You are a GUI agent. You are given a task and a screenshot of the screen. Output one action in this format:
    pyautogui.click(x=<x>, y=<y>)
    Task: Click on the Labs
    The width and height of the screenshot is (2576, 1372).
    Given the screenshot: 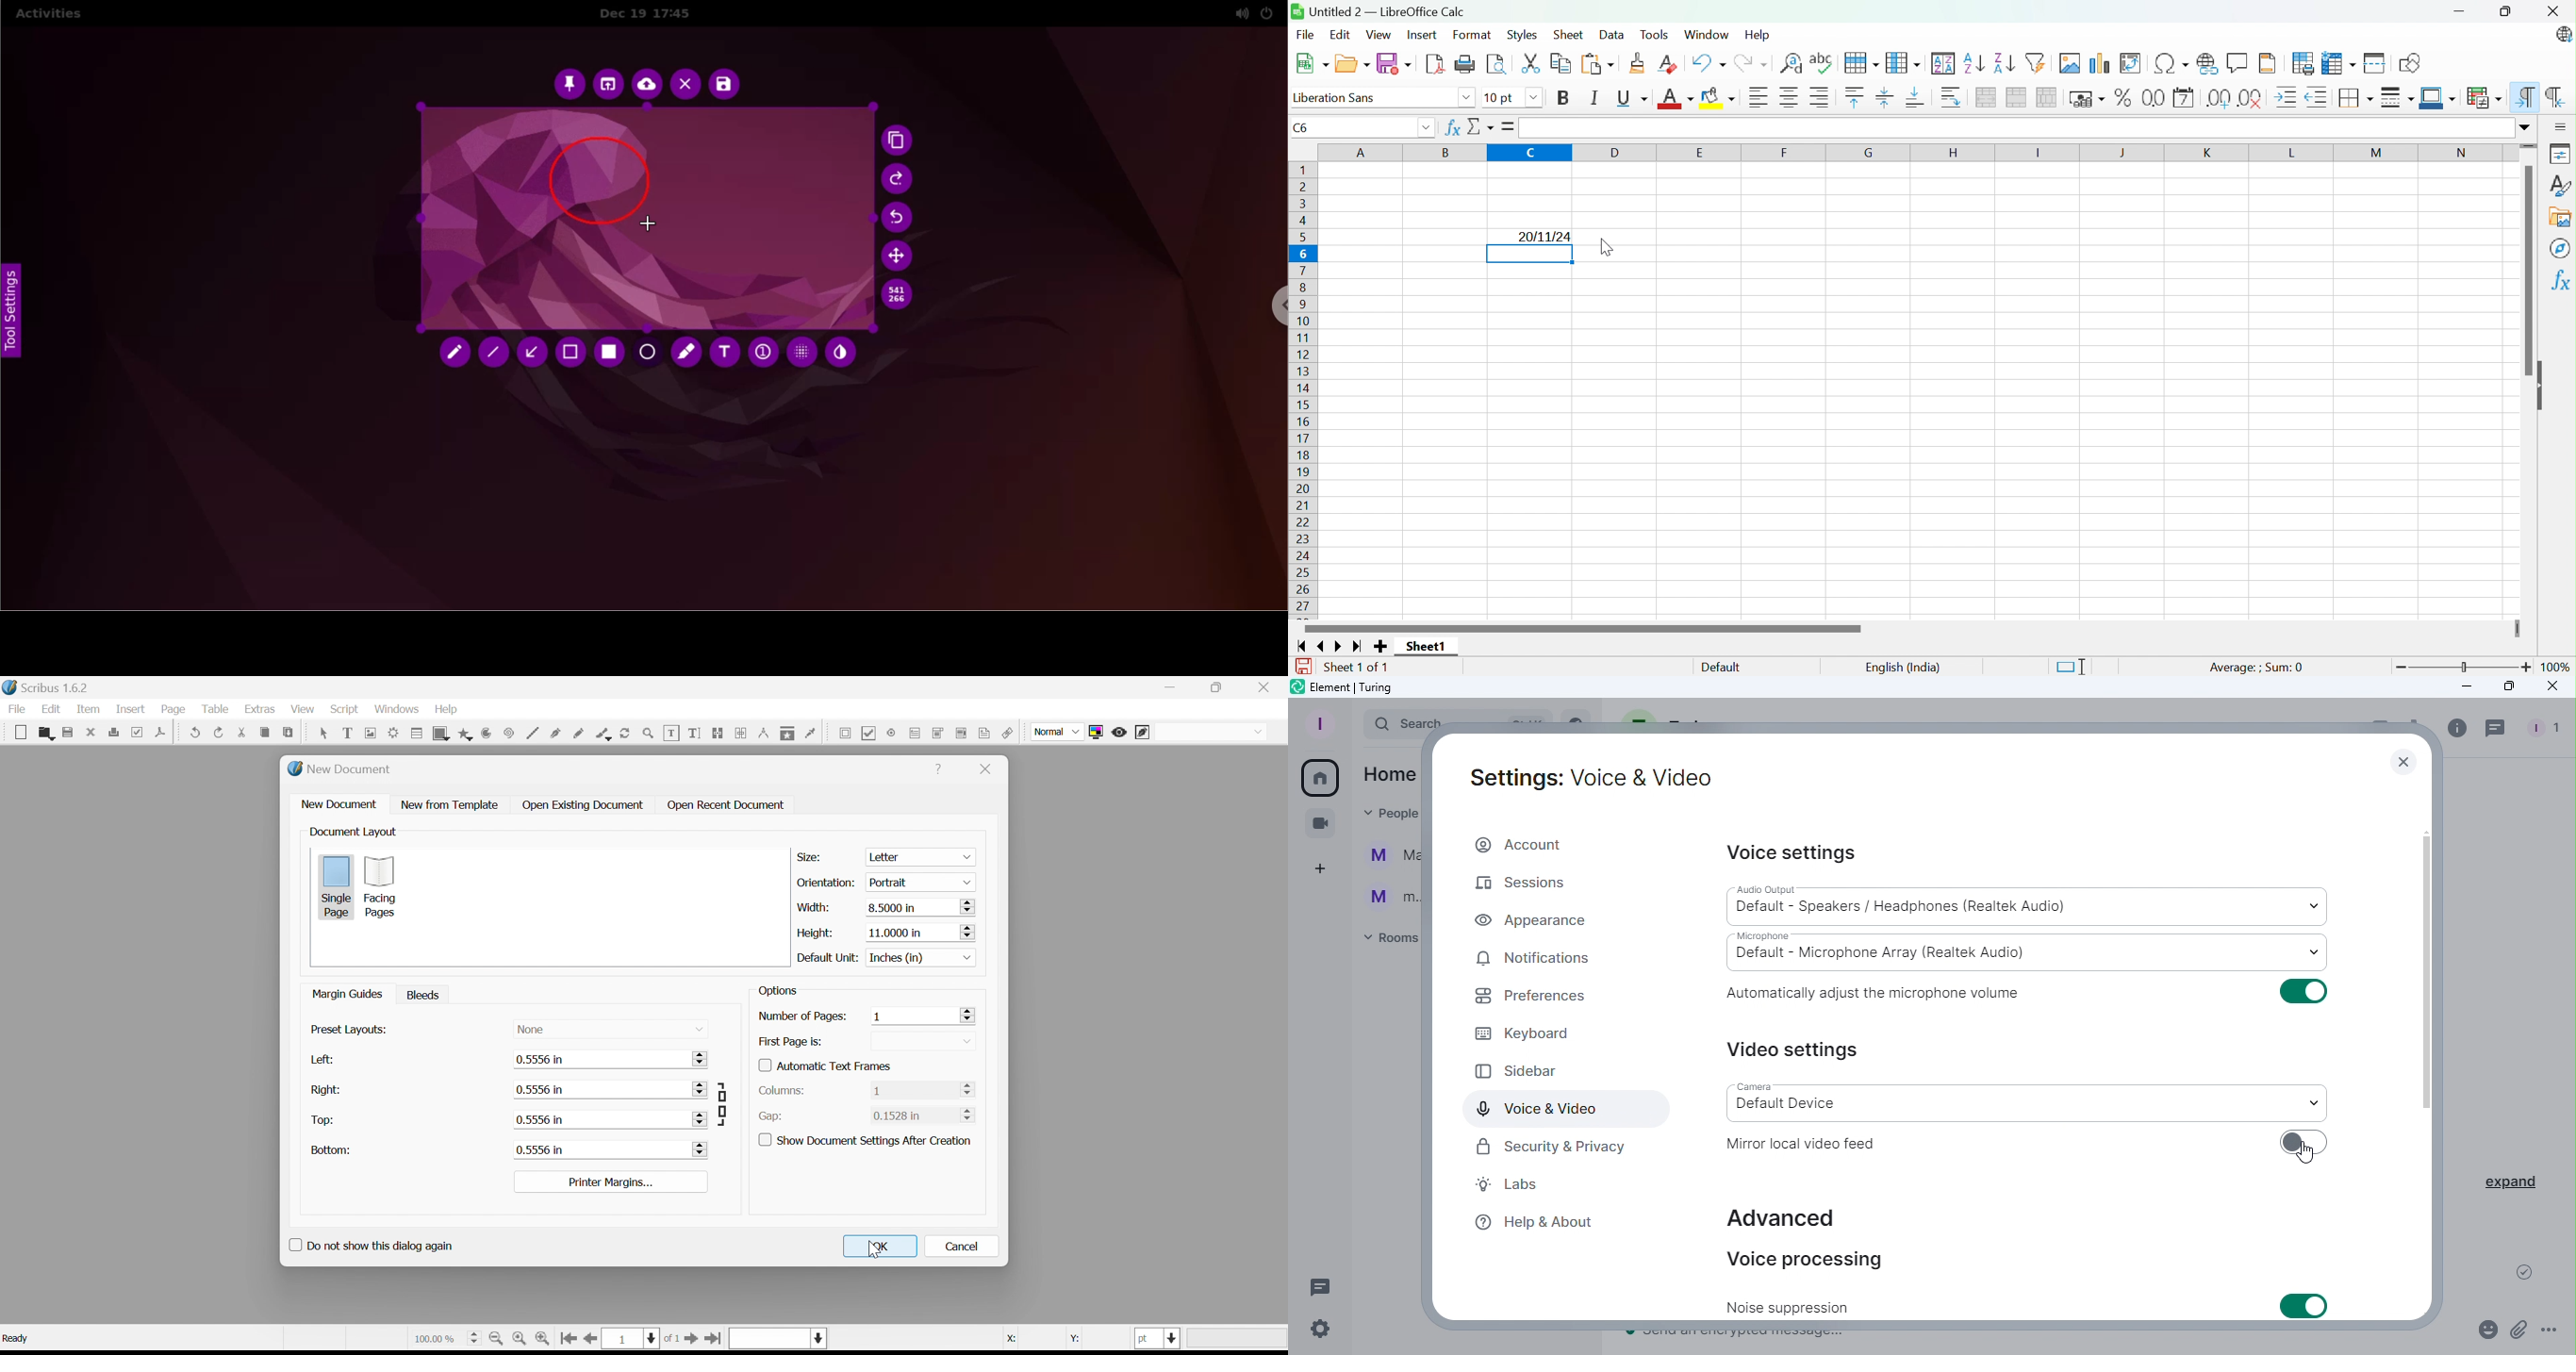 What is the action you would take?
    pyautogui.click(x=1504, y=1185)
    